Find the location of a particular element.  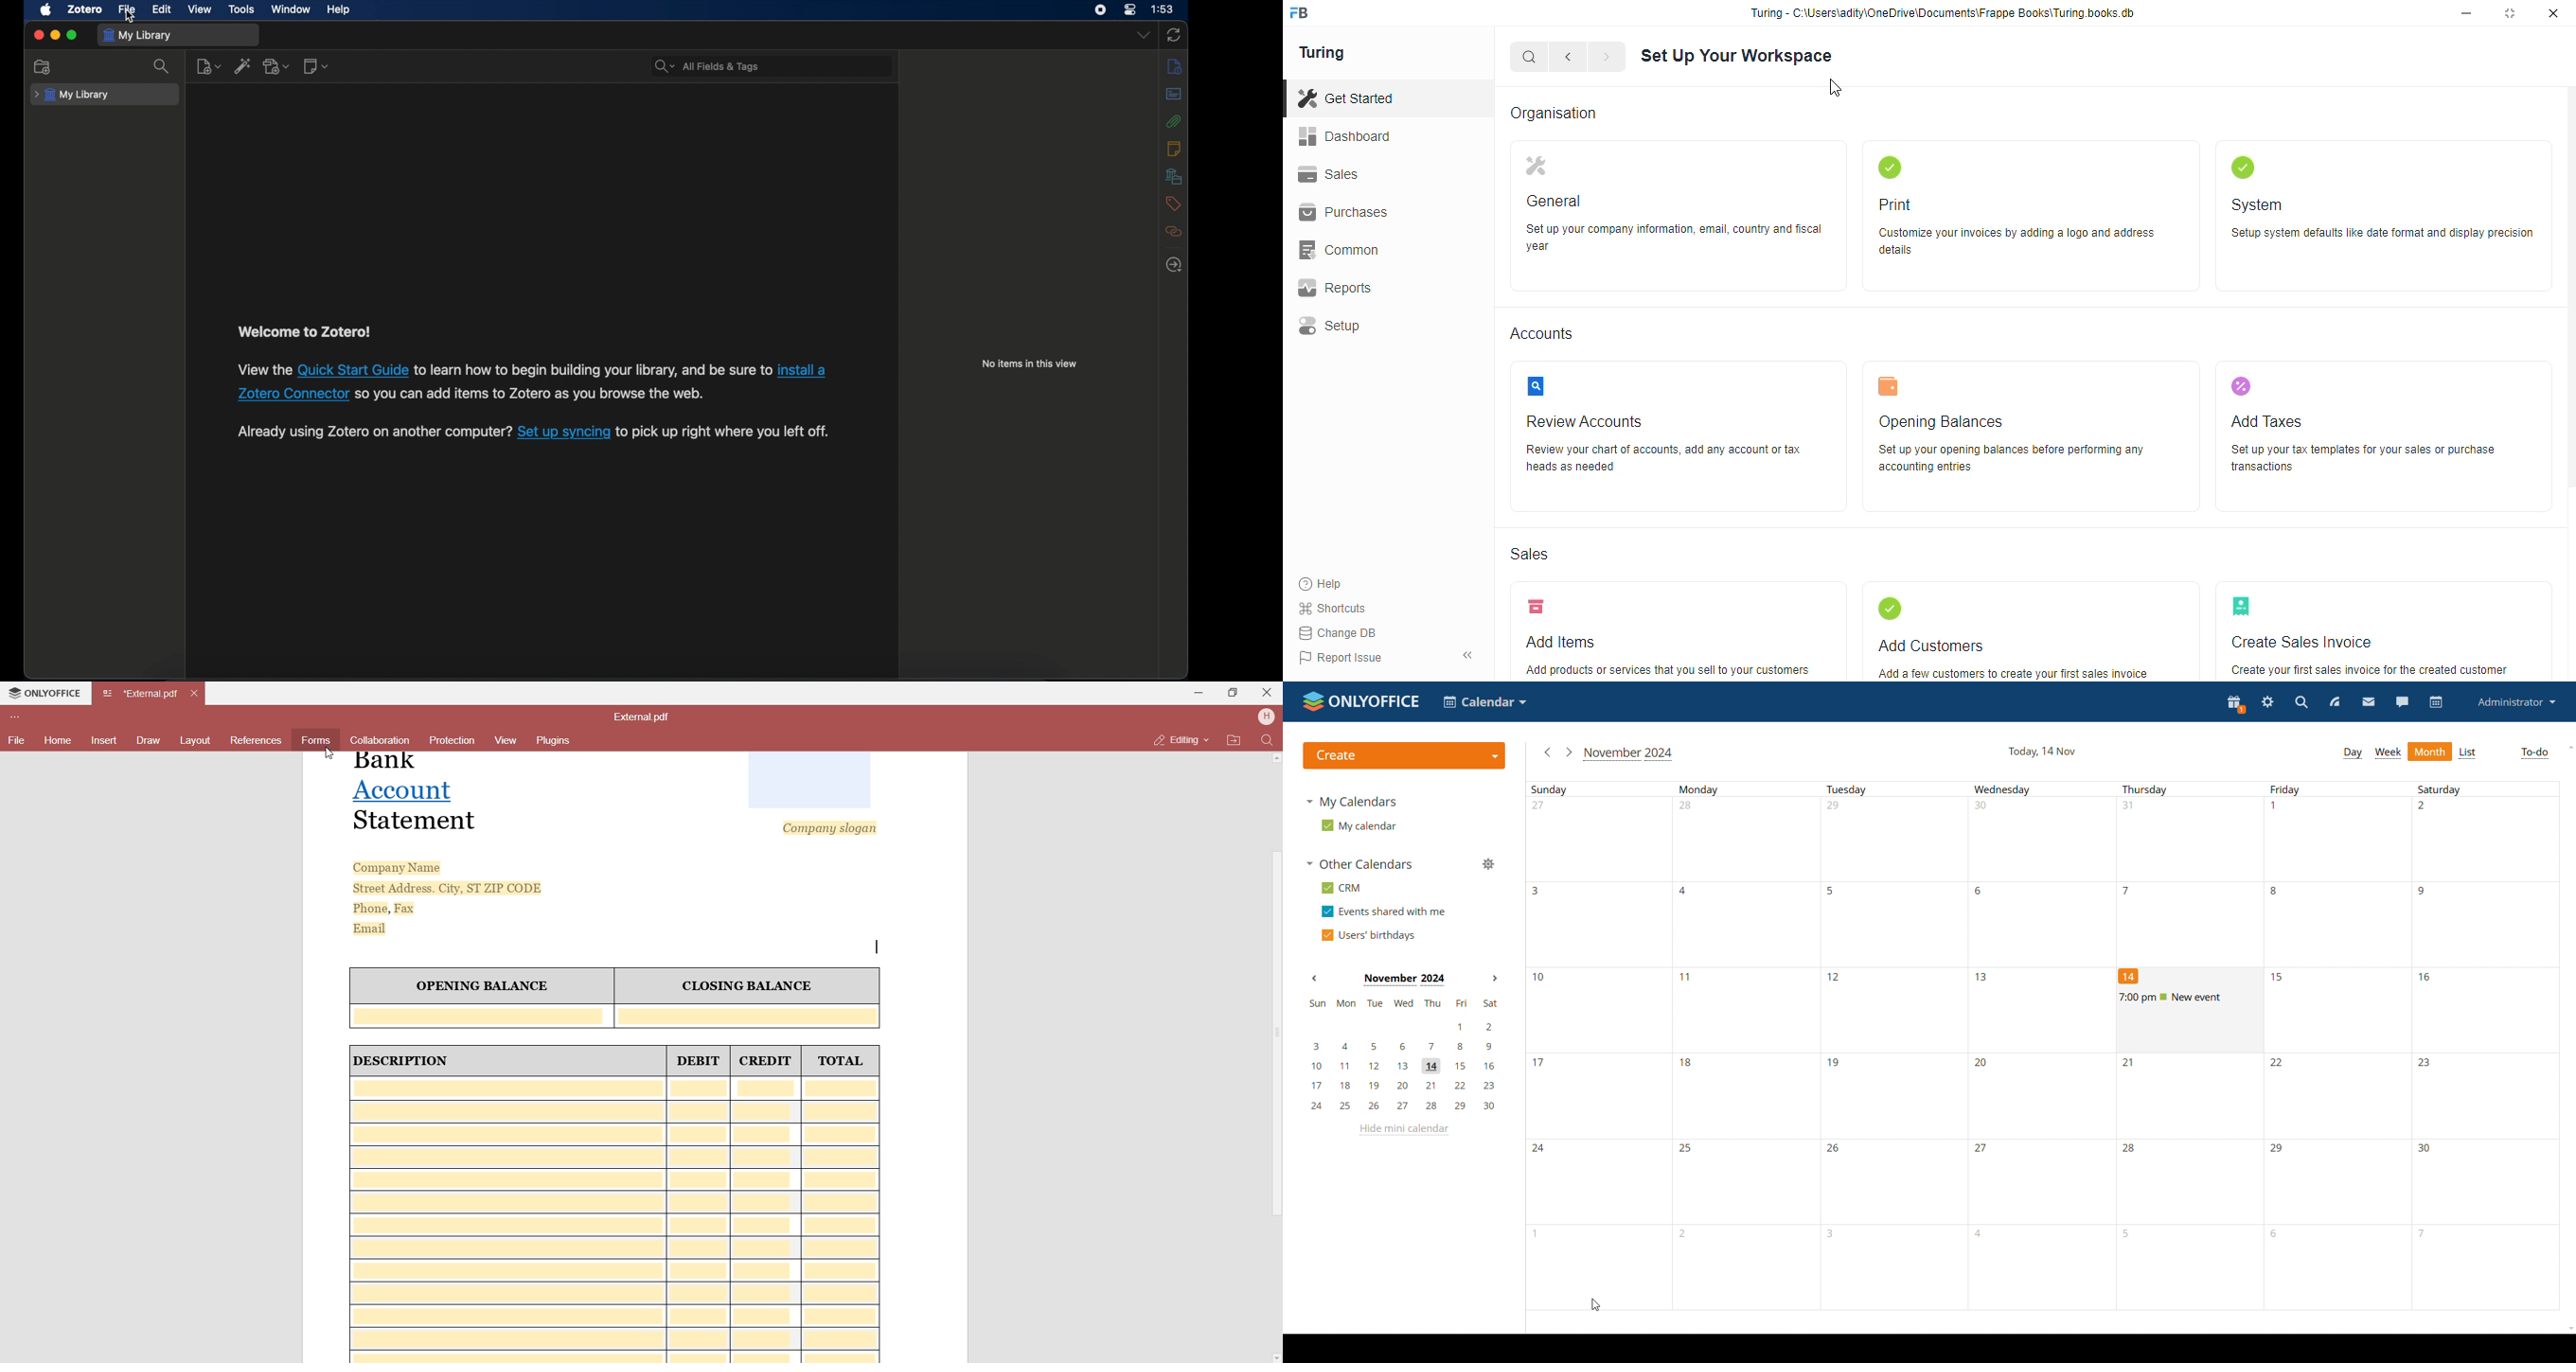

maximize is located at coordinates (72, 35).